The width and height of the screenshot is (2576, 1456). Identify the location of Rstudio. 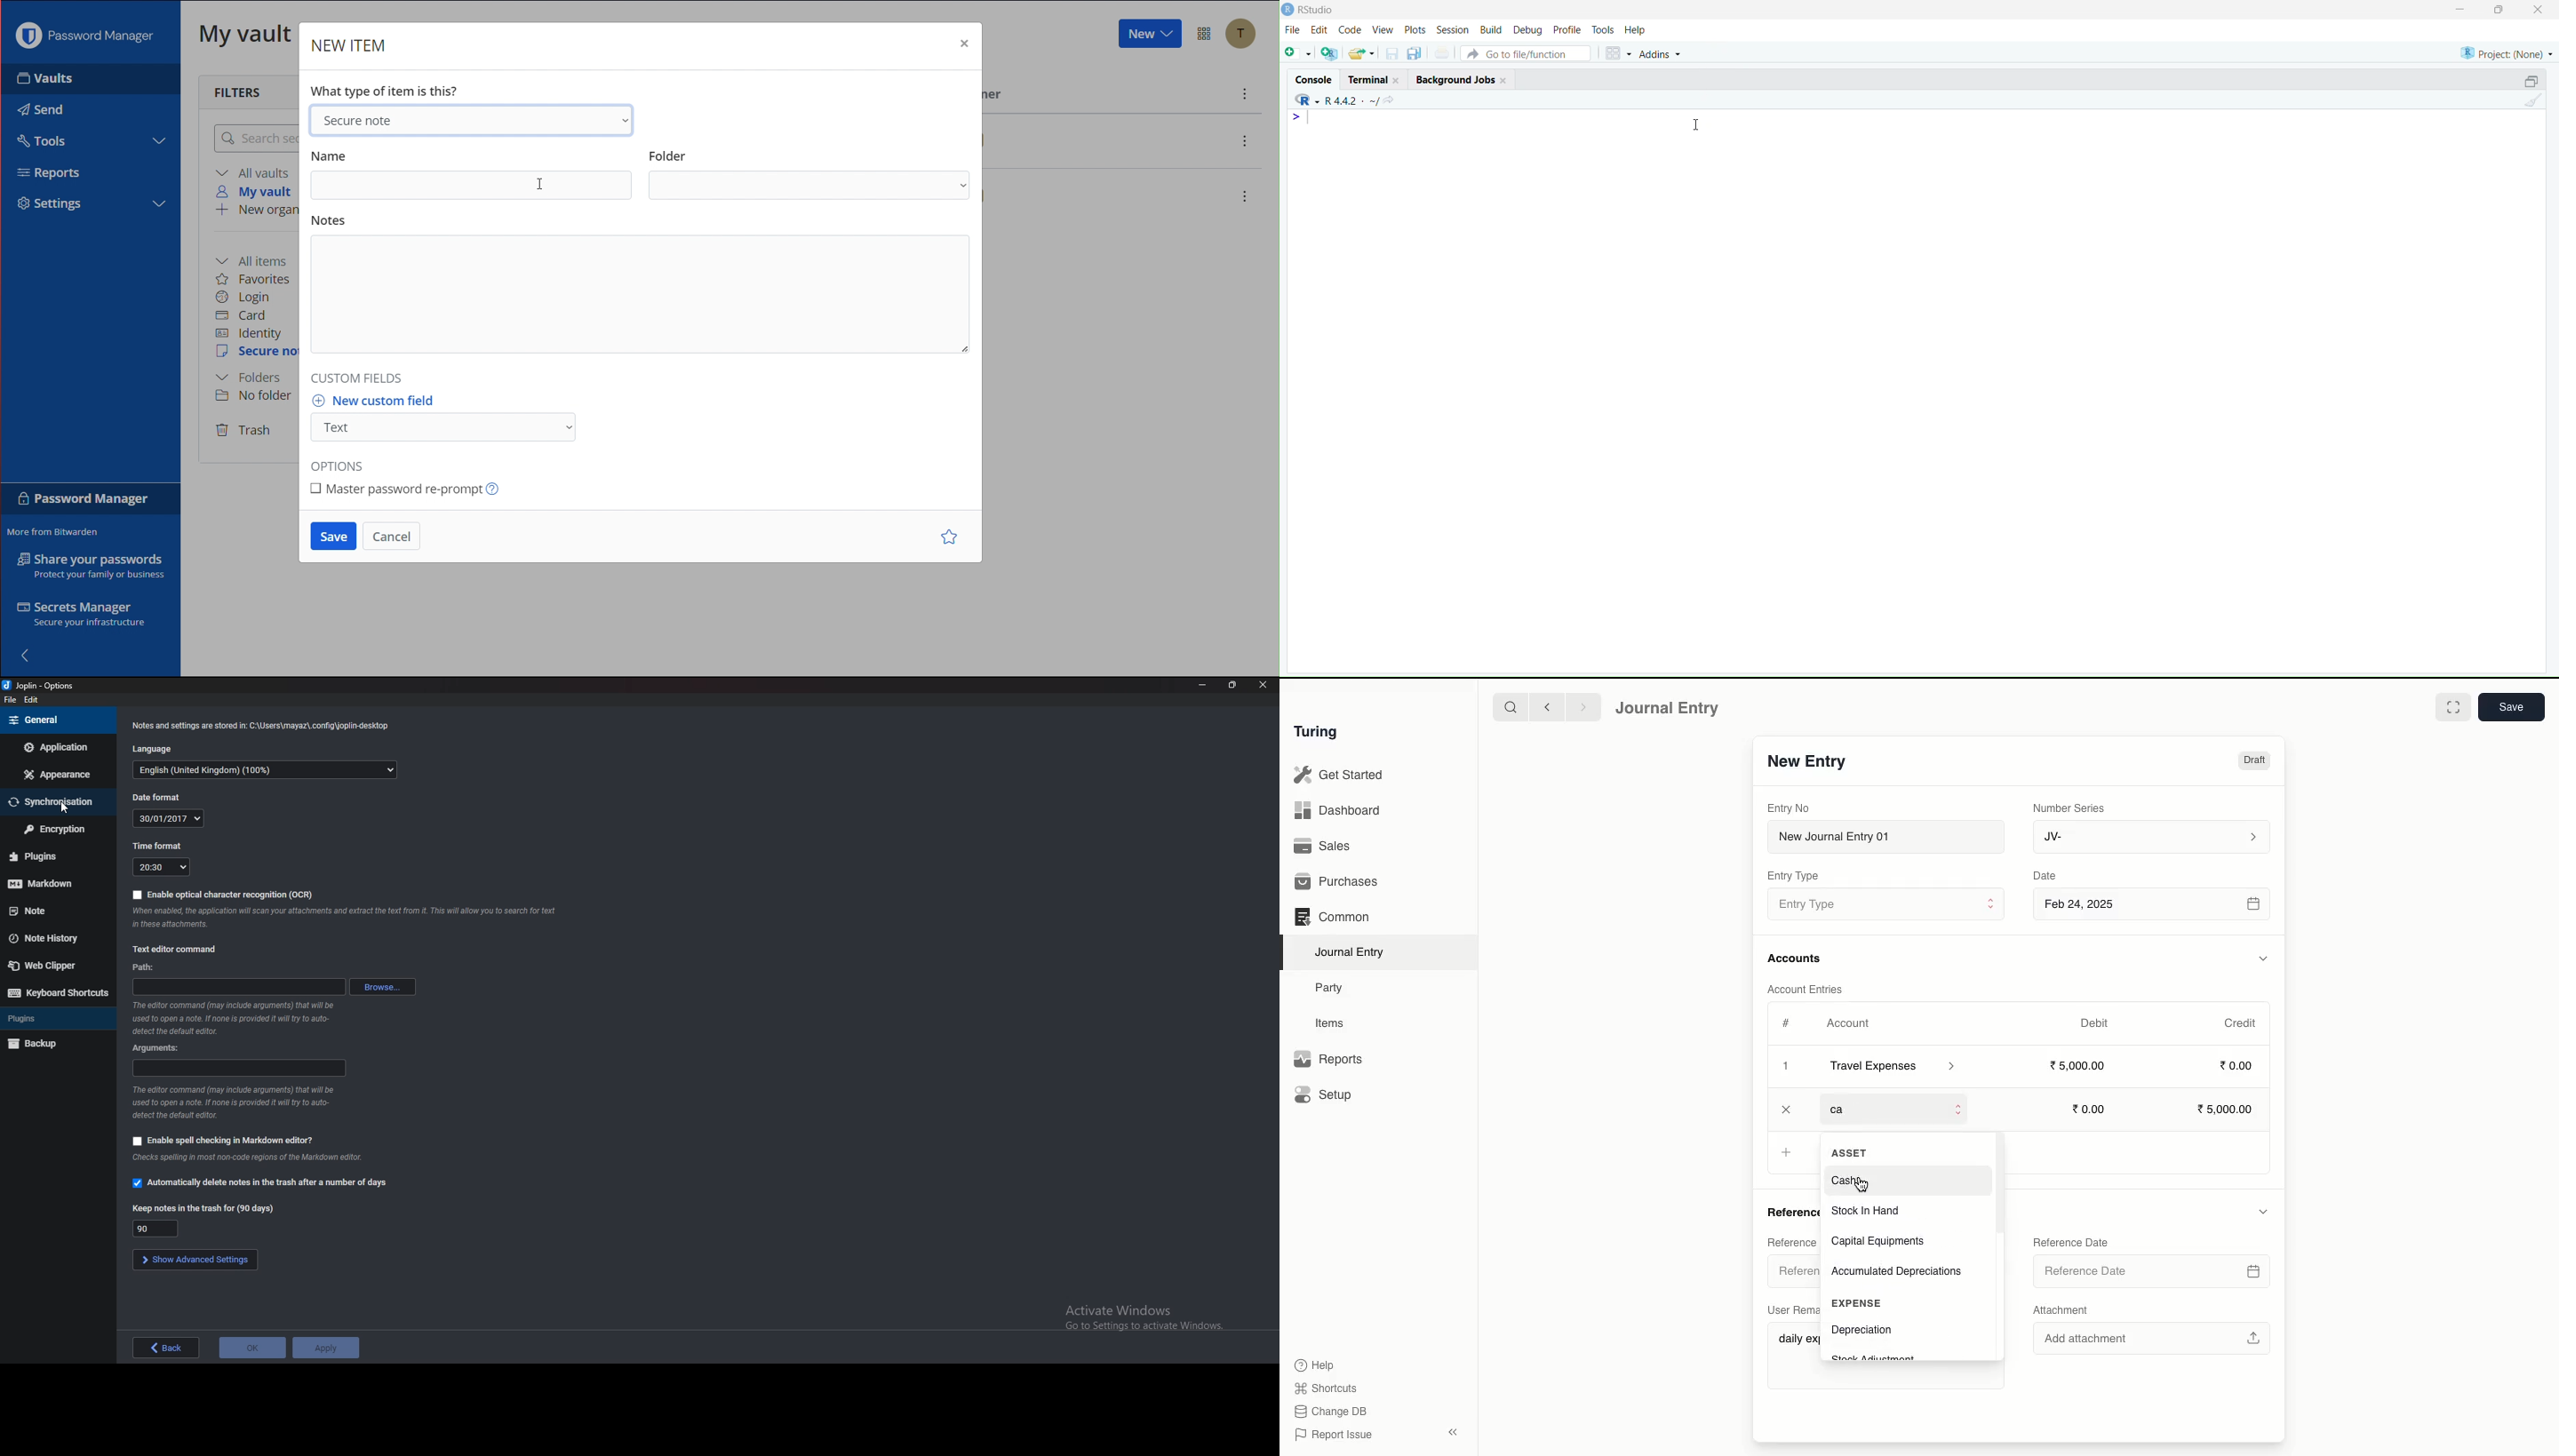
(1310, 10).